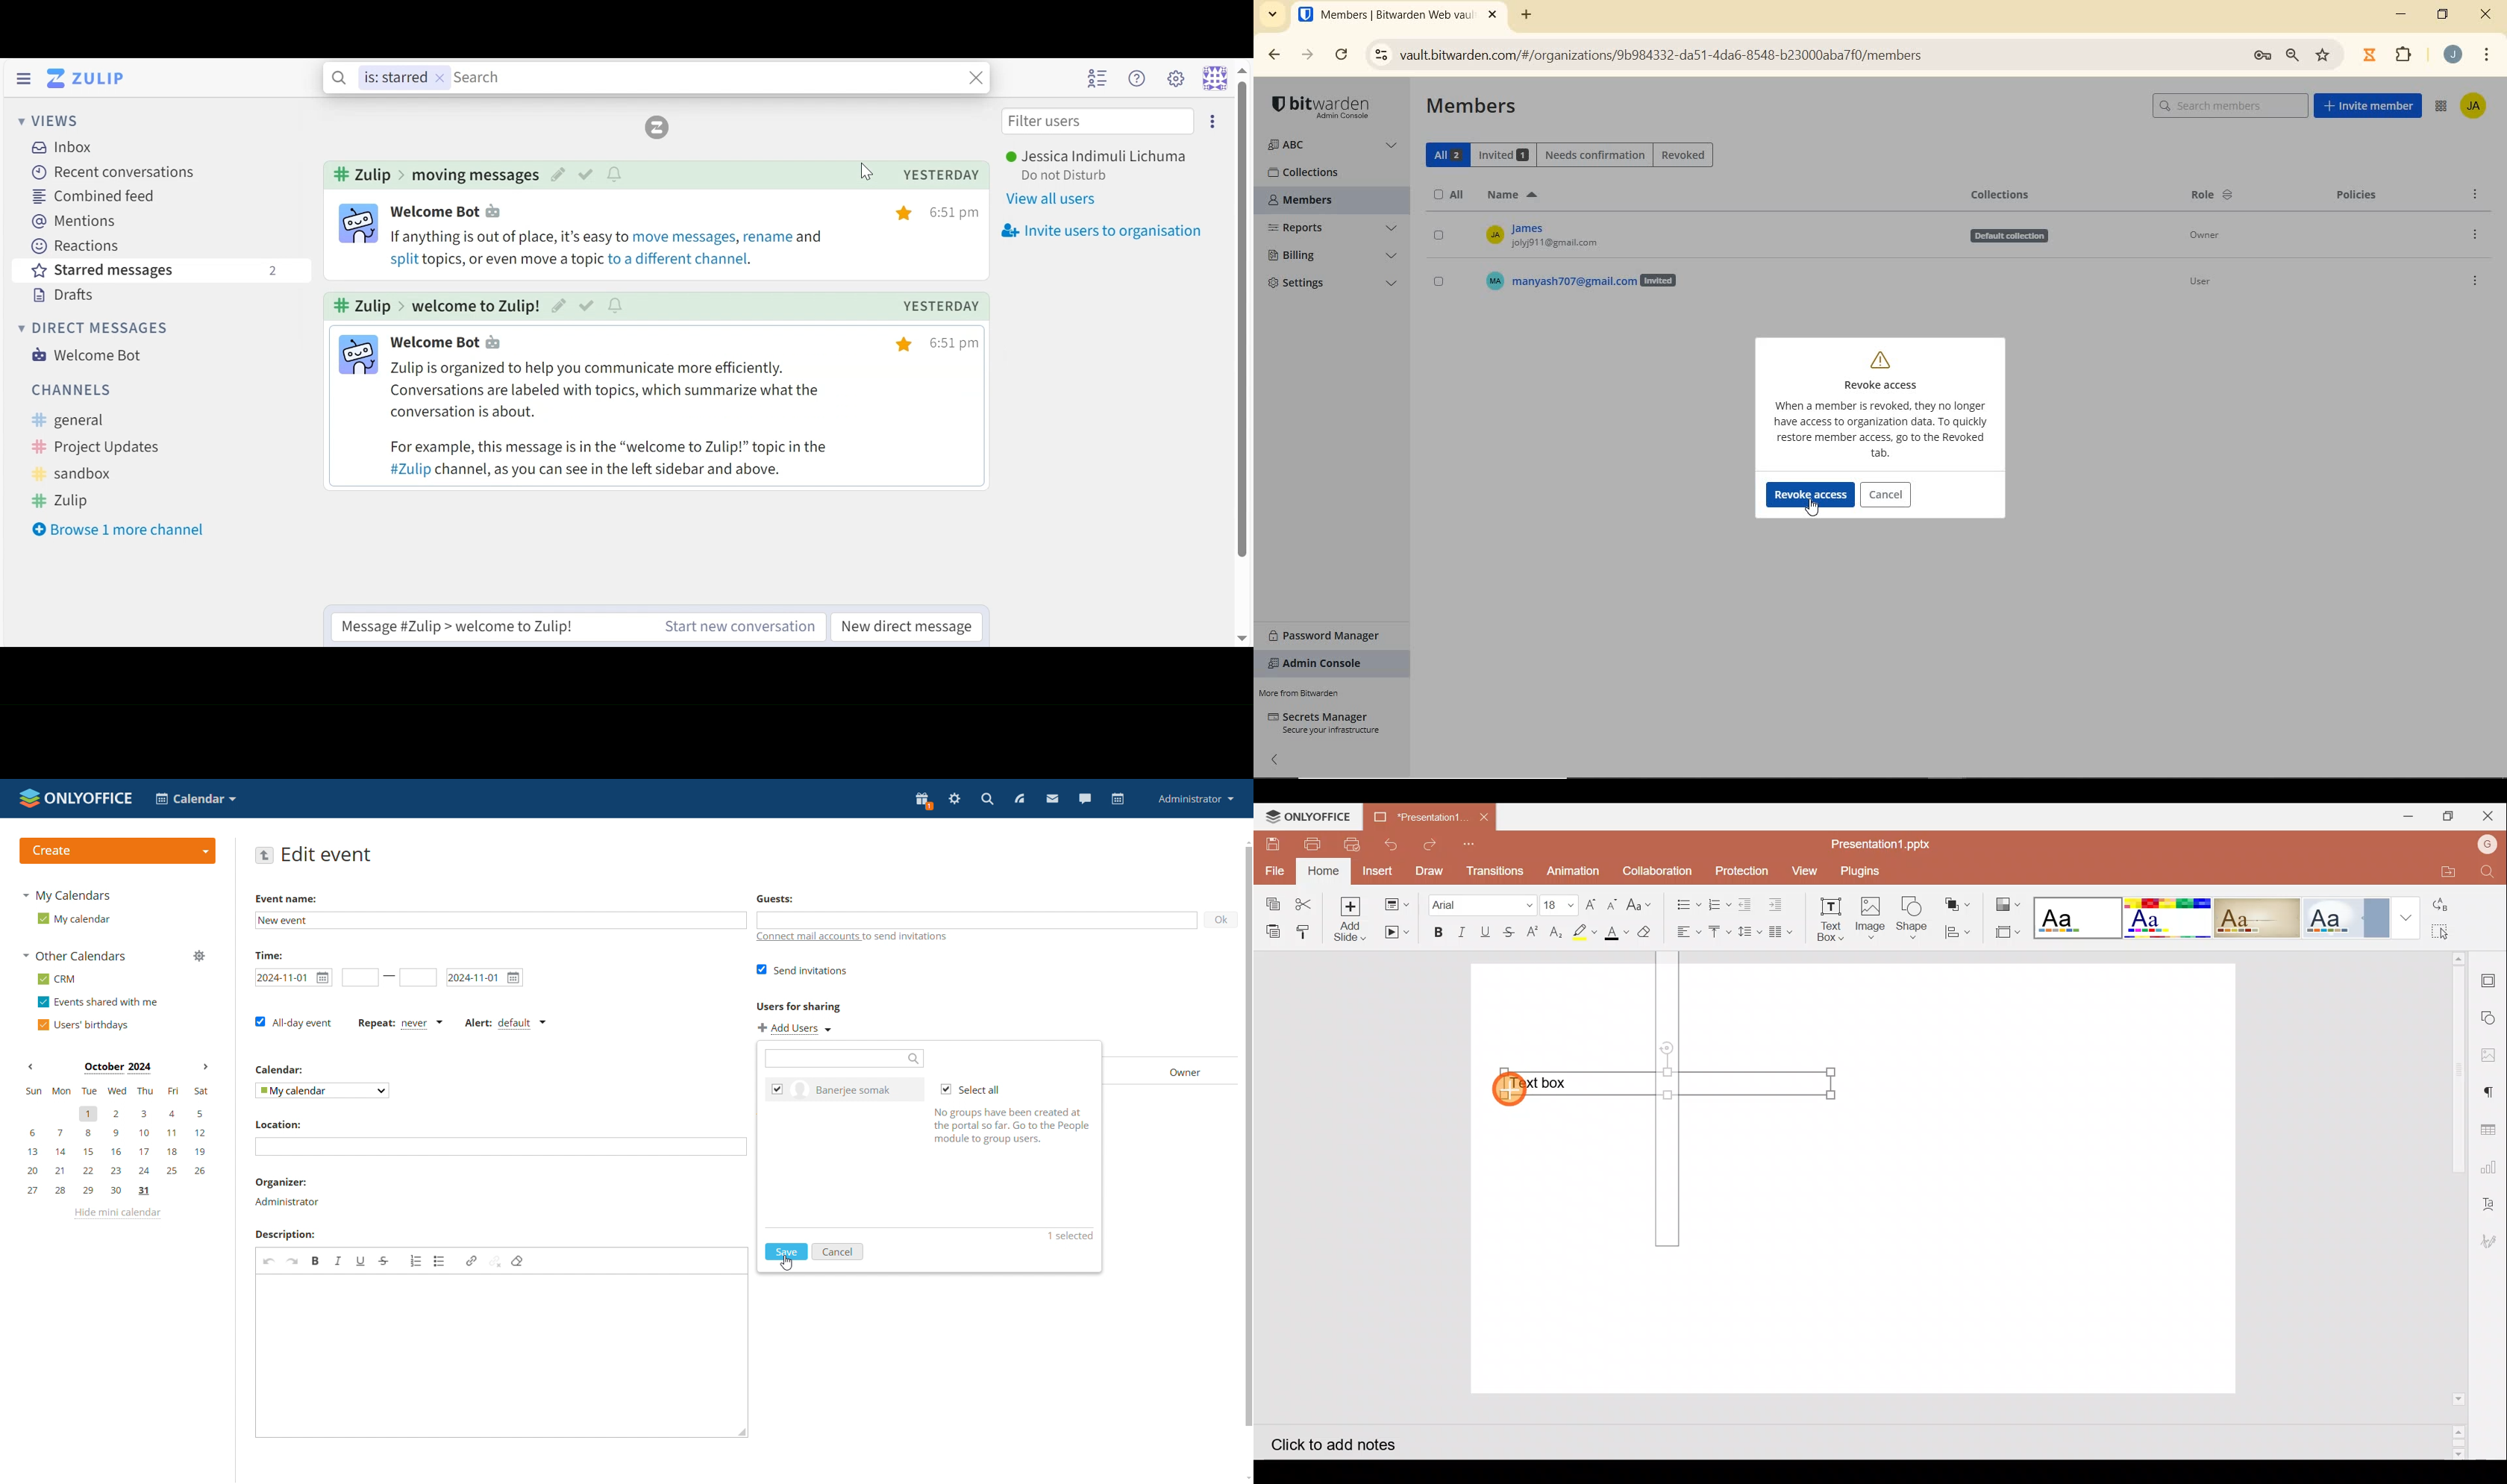 This screenshot has width=2520, height=1484. What do you see at coordinates (1396, 932) in the screenshot?
I see `Start slideshow` at bounding box center [1396, 932].